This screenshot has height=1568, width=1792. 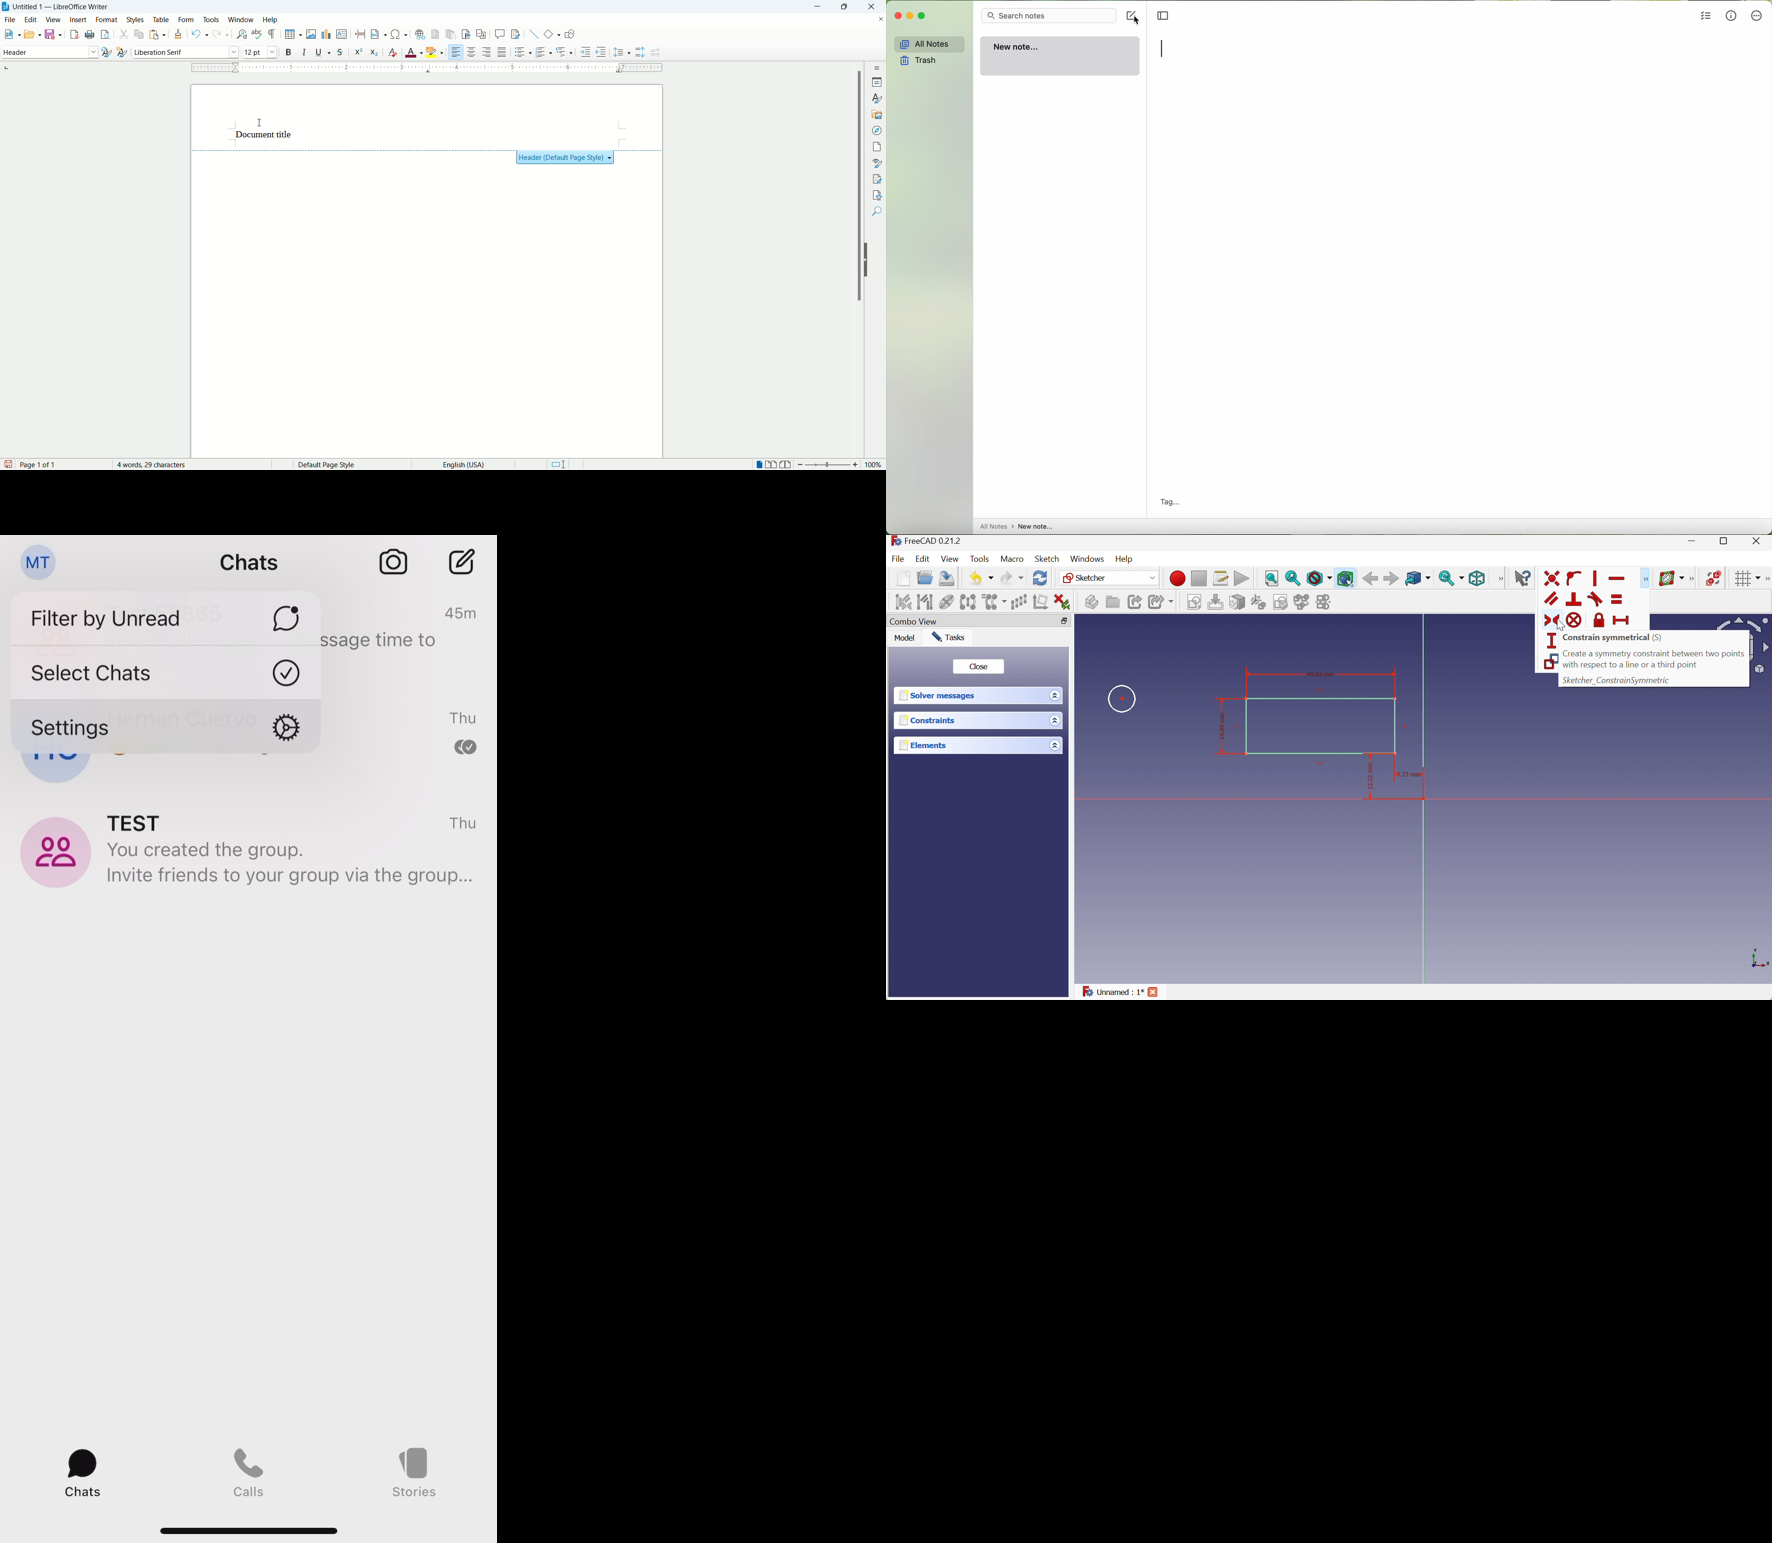 I want to click on Constrain tangent, so click(x=1595, y=599).